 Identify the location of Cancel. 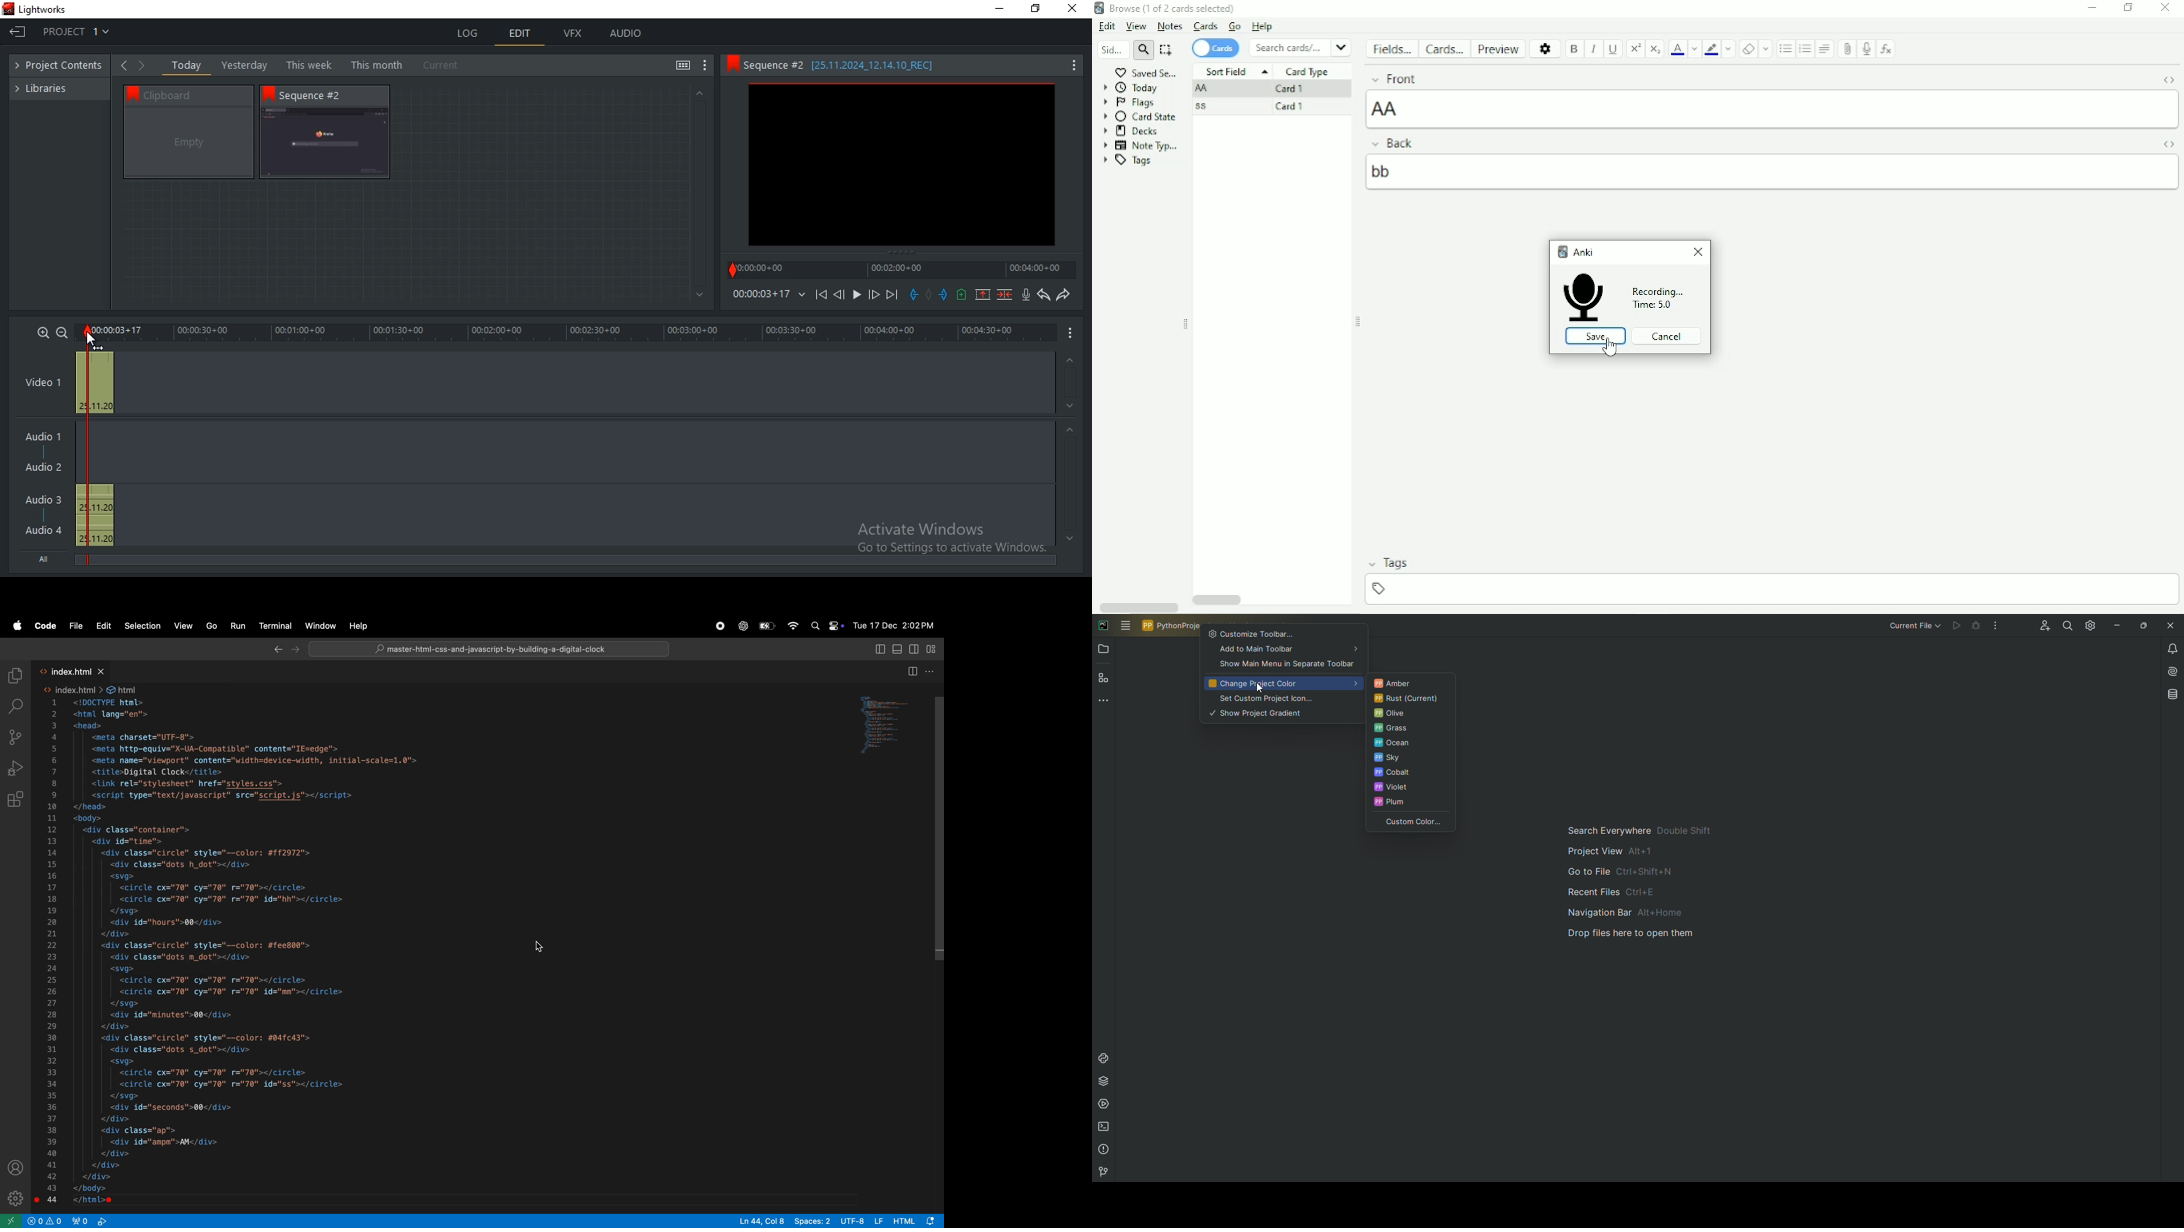
(1666, 336).